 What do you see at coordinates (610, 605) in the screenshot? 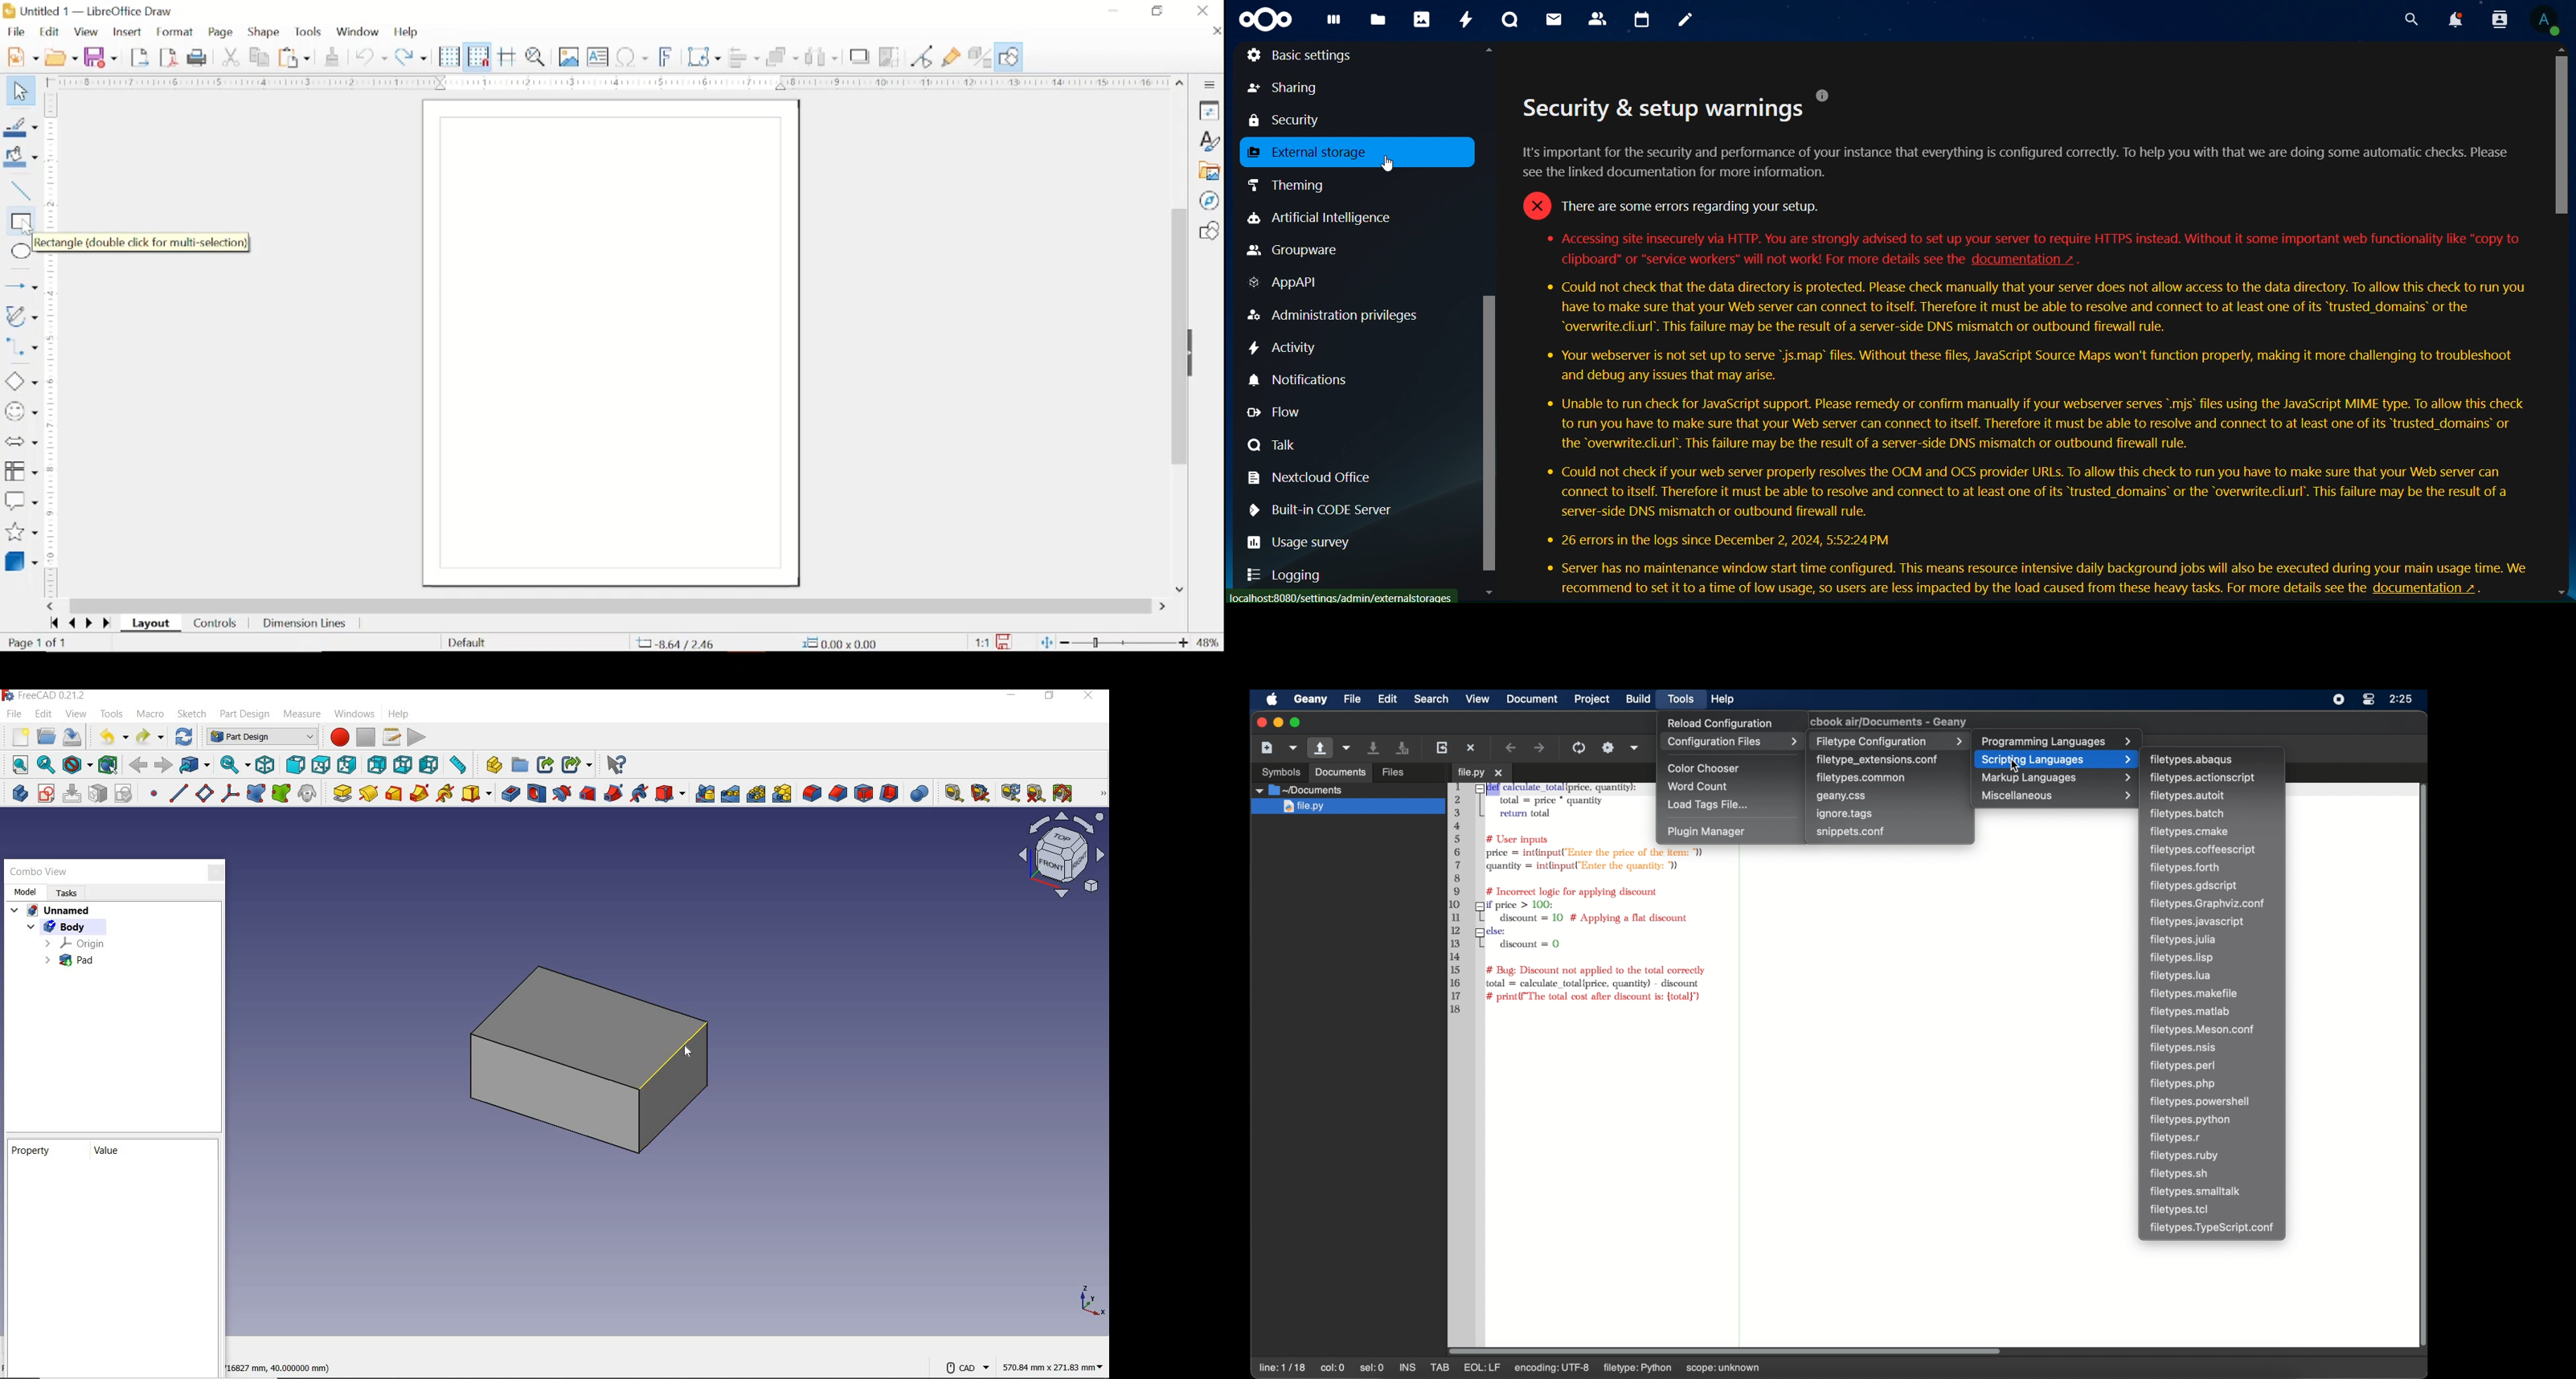
I see `scroll box` at bounding box center [610, 605].